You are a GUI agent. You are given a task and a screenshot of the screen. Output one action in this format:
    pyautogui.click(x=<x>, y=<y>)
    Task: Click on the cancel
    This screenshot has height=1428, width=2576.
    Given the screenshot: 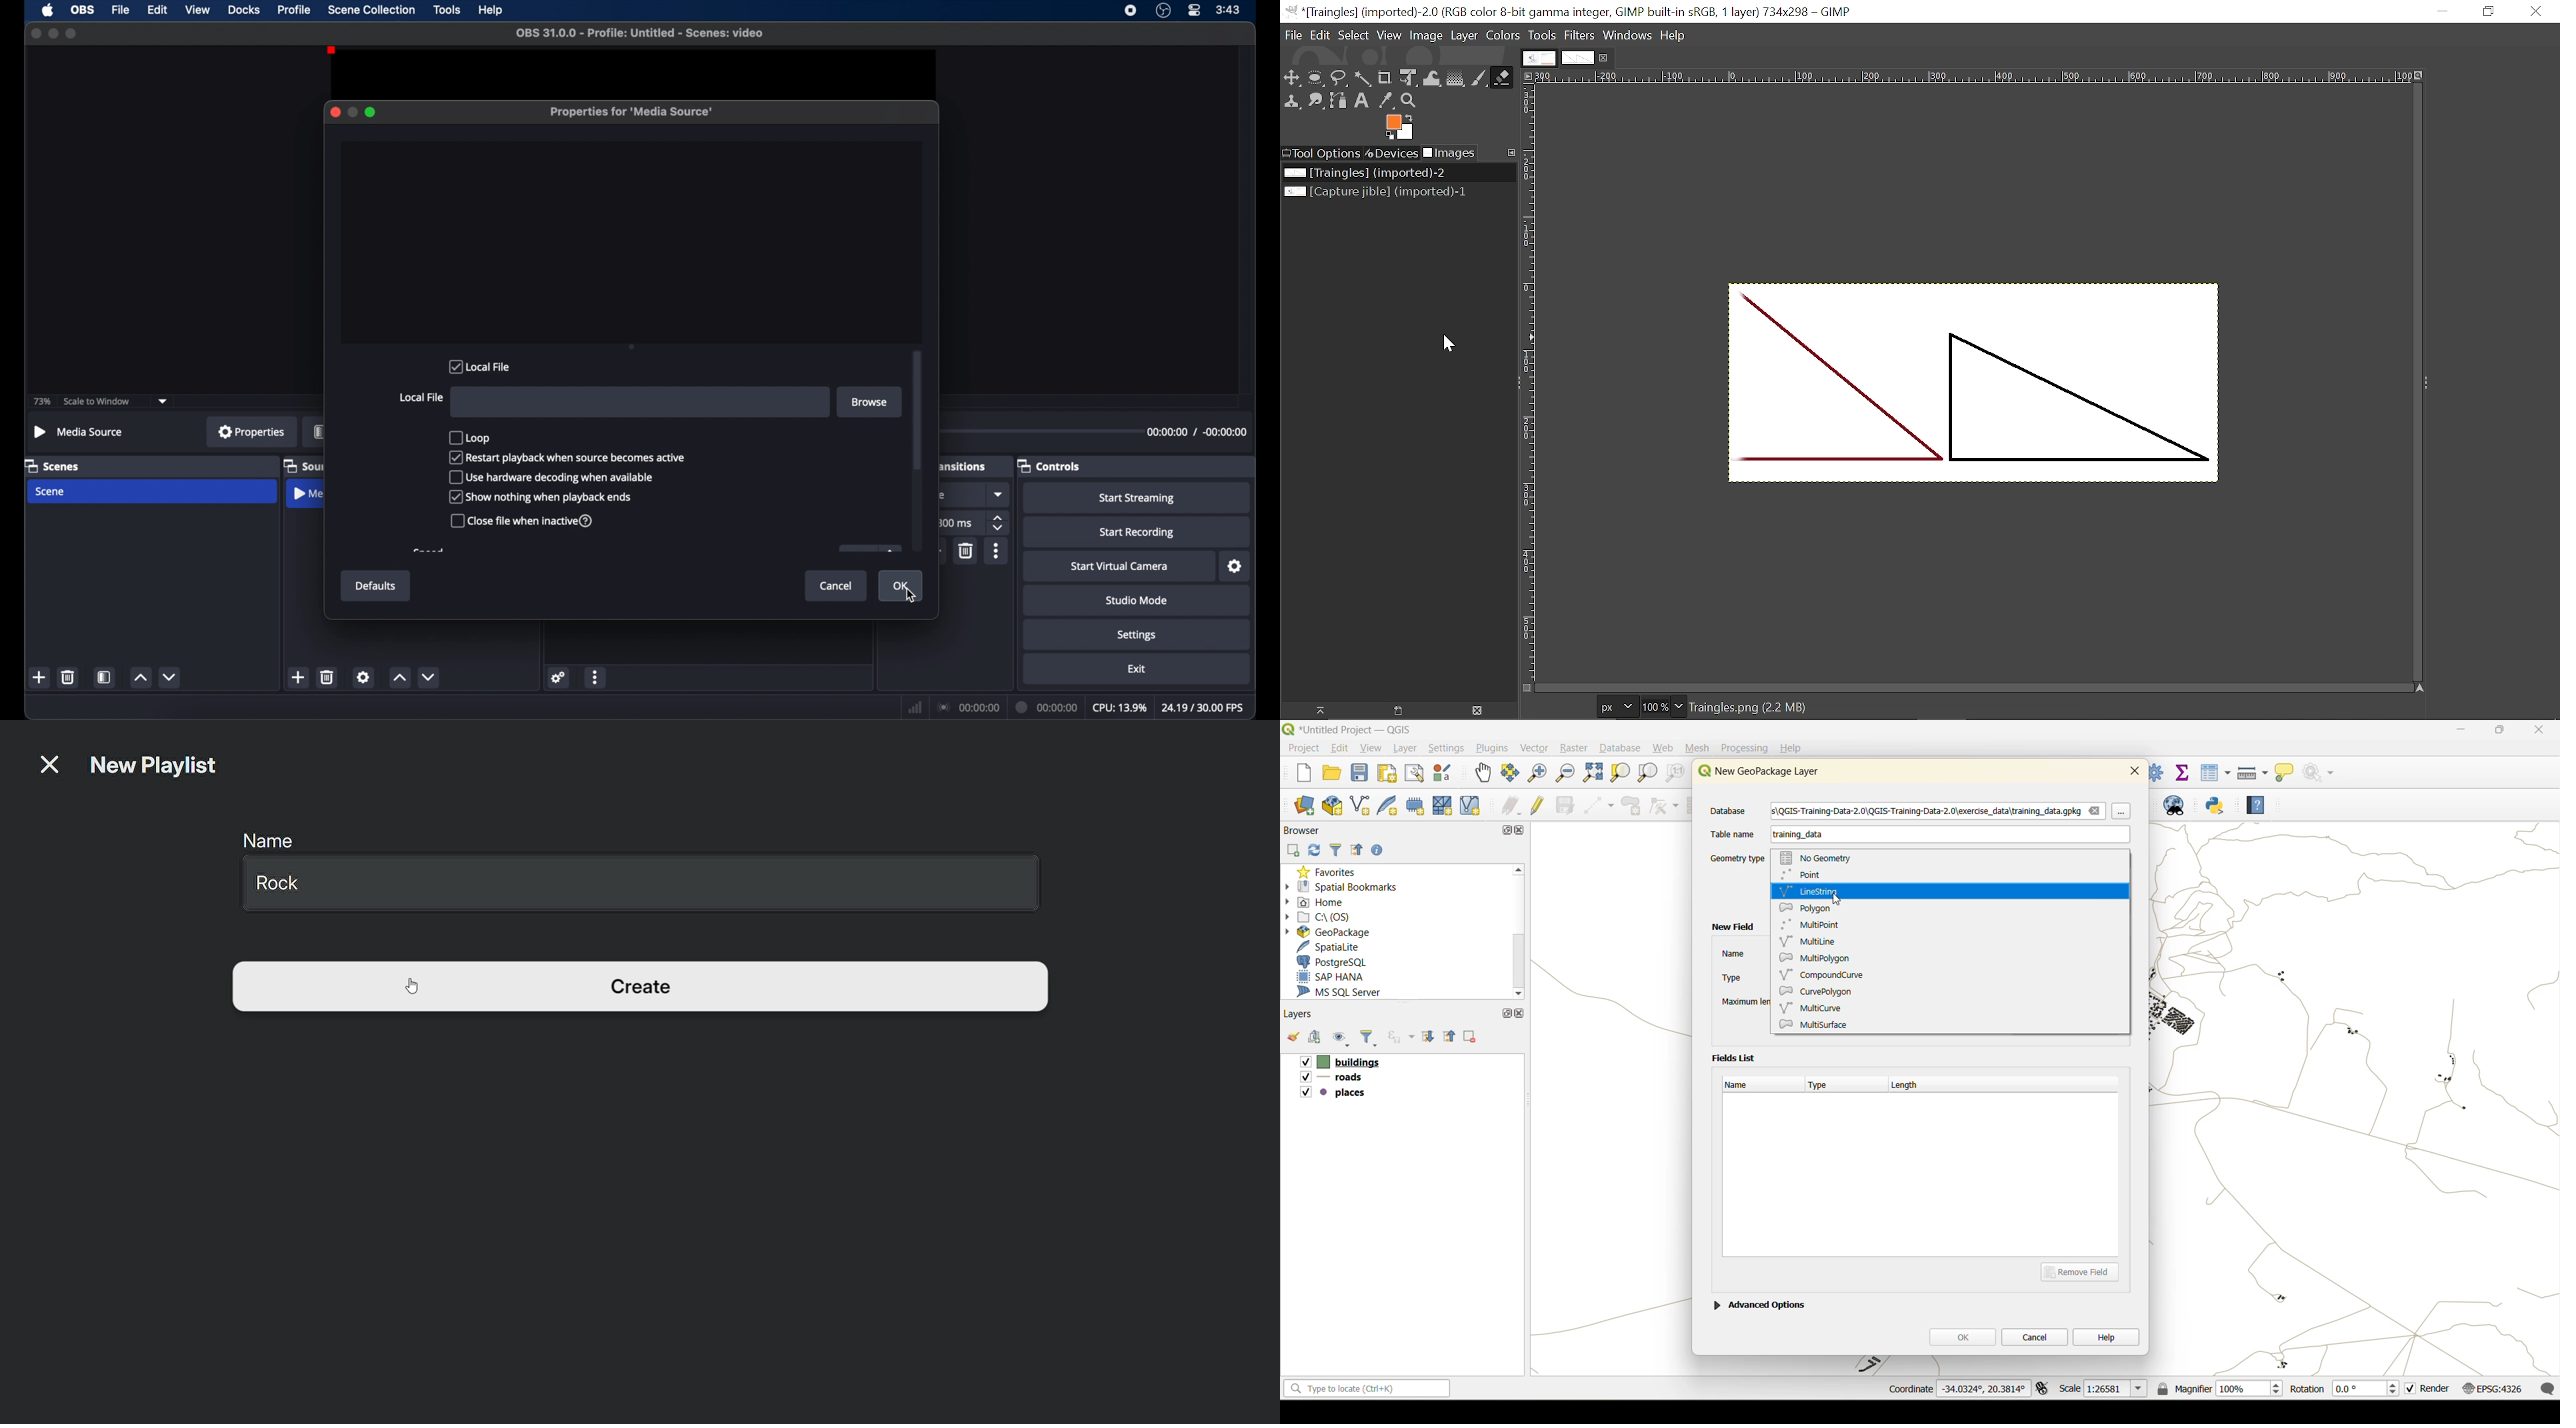 What is the action you would take?
    pyautogui.click(x=835, y=586)
    